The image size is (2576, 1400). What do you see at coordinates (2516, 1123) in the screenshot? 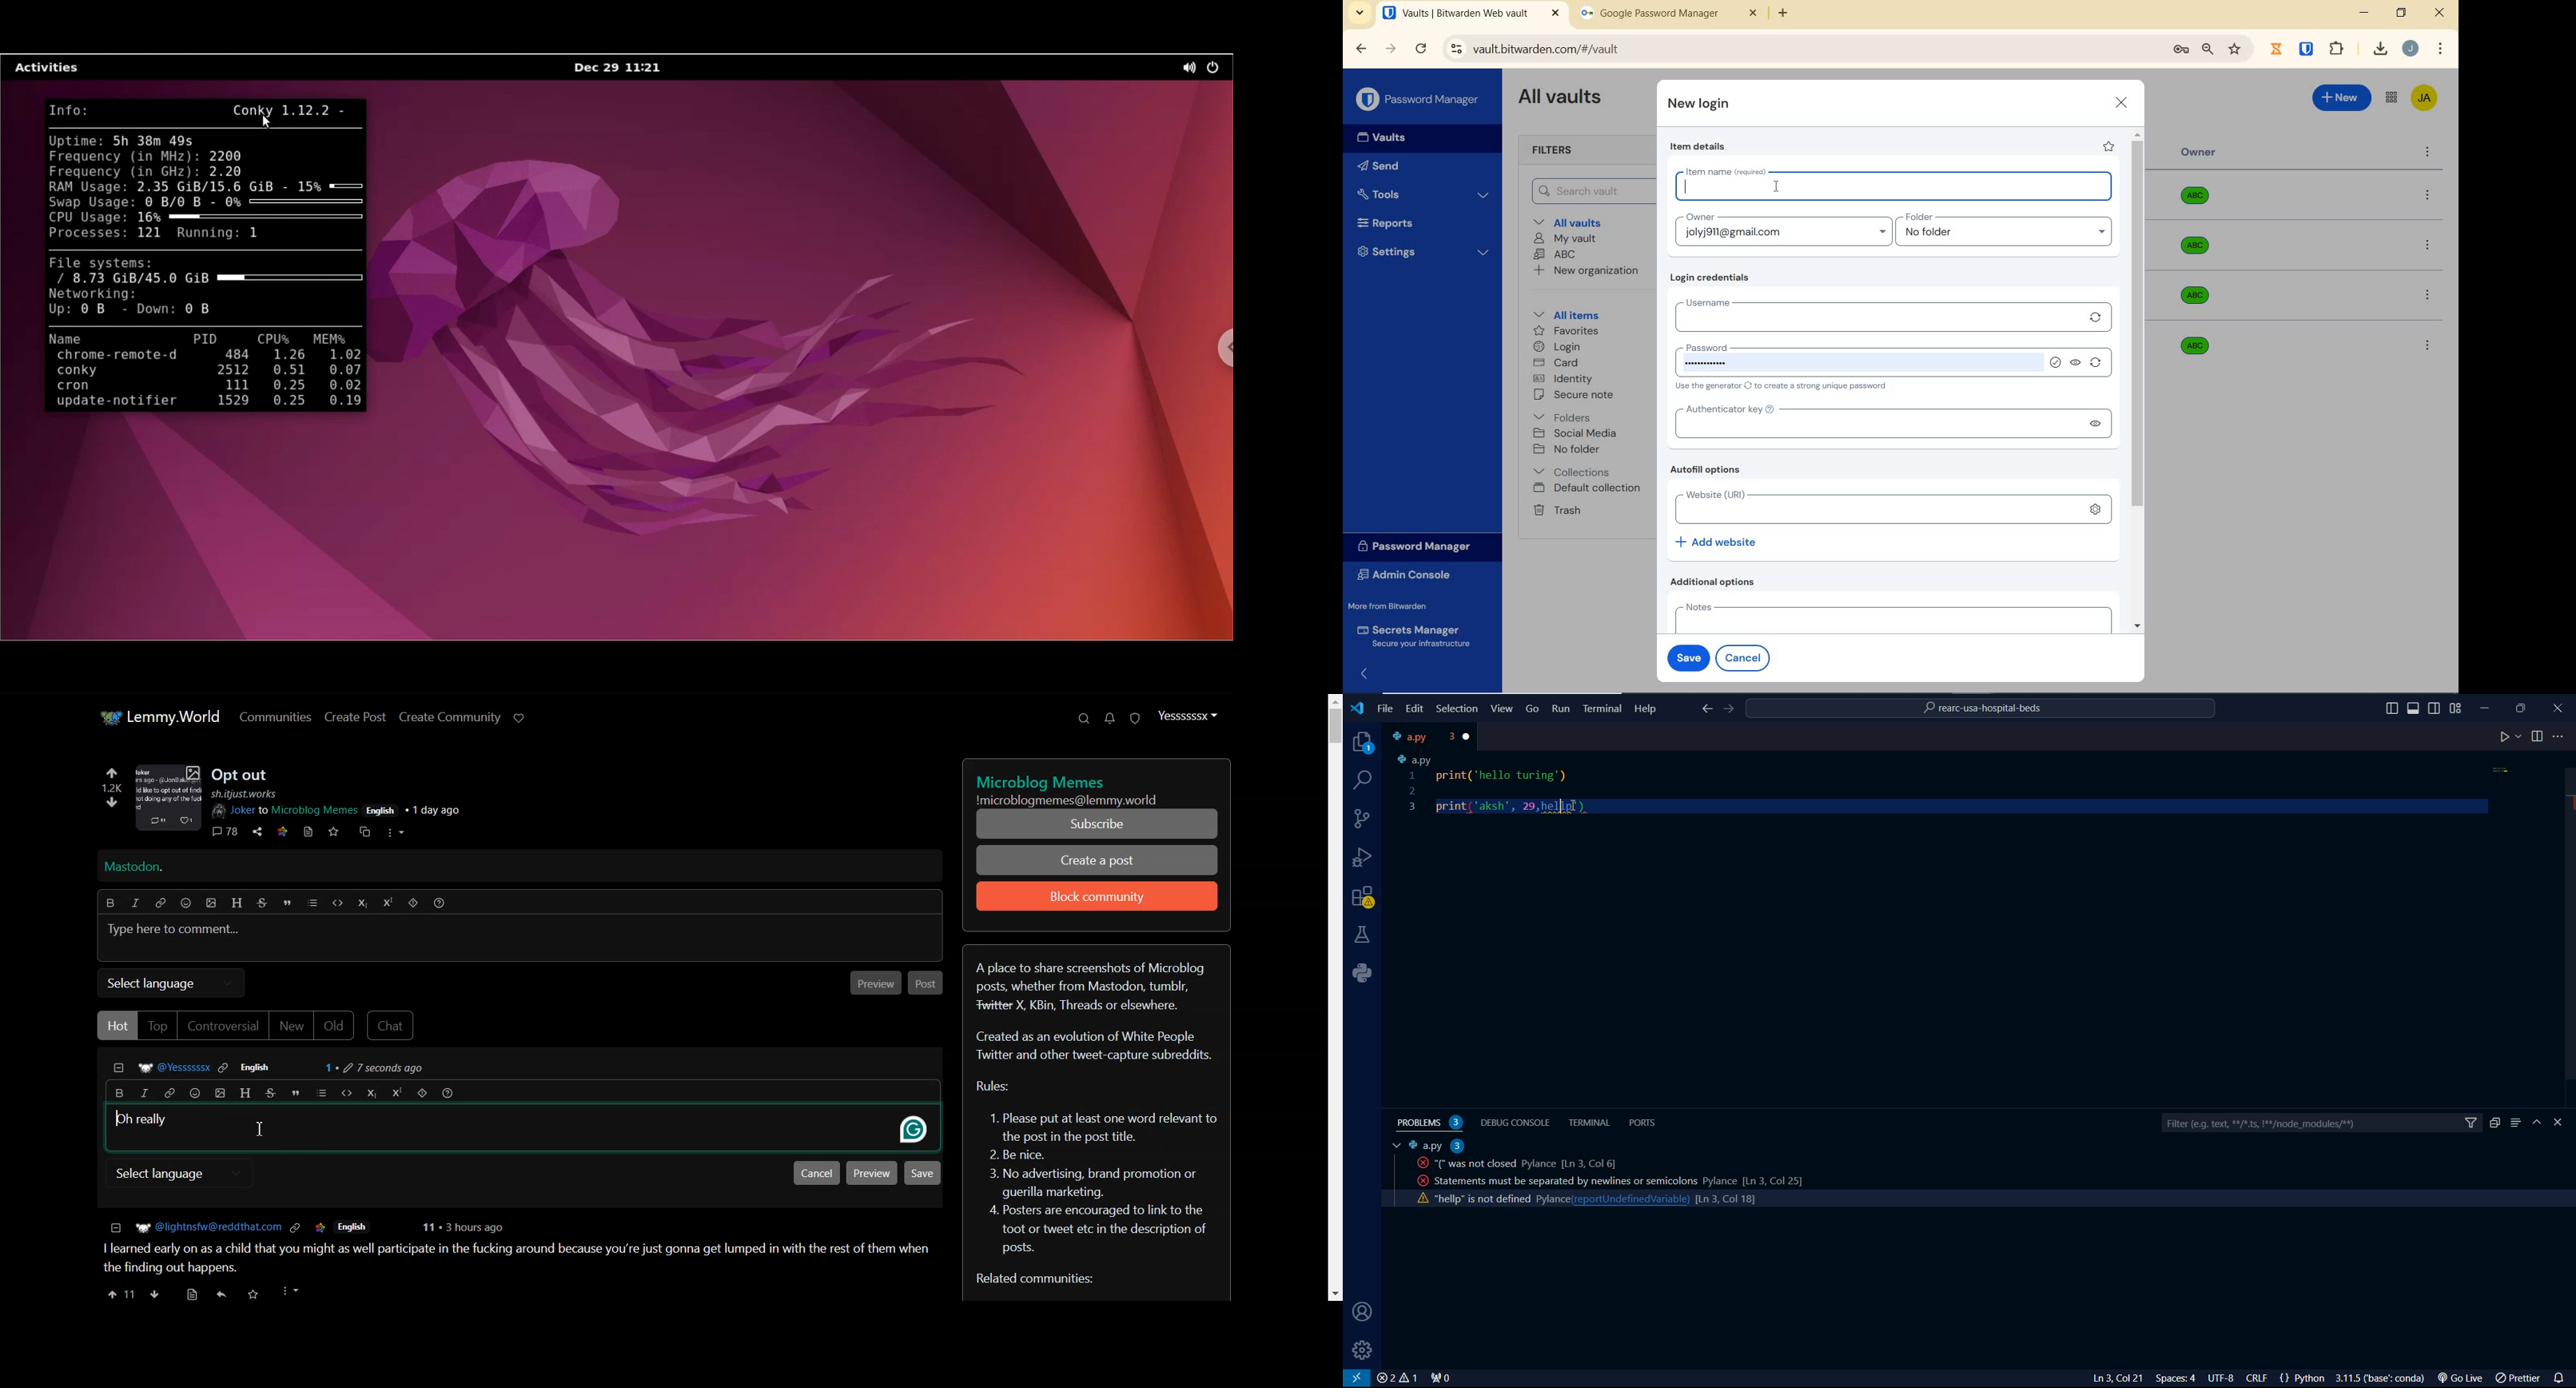
I see `menu` at bounding box center [2516, 1123].